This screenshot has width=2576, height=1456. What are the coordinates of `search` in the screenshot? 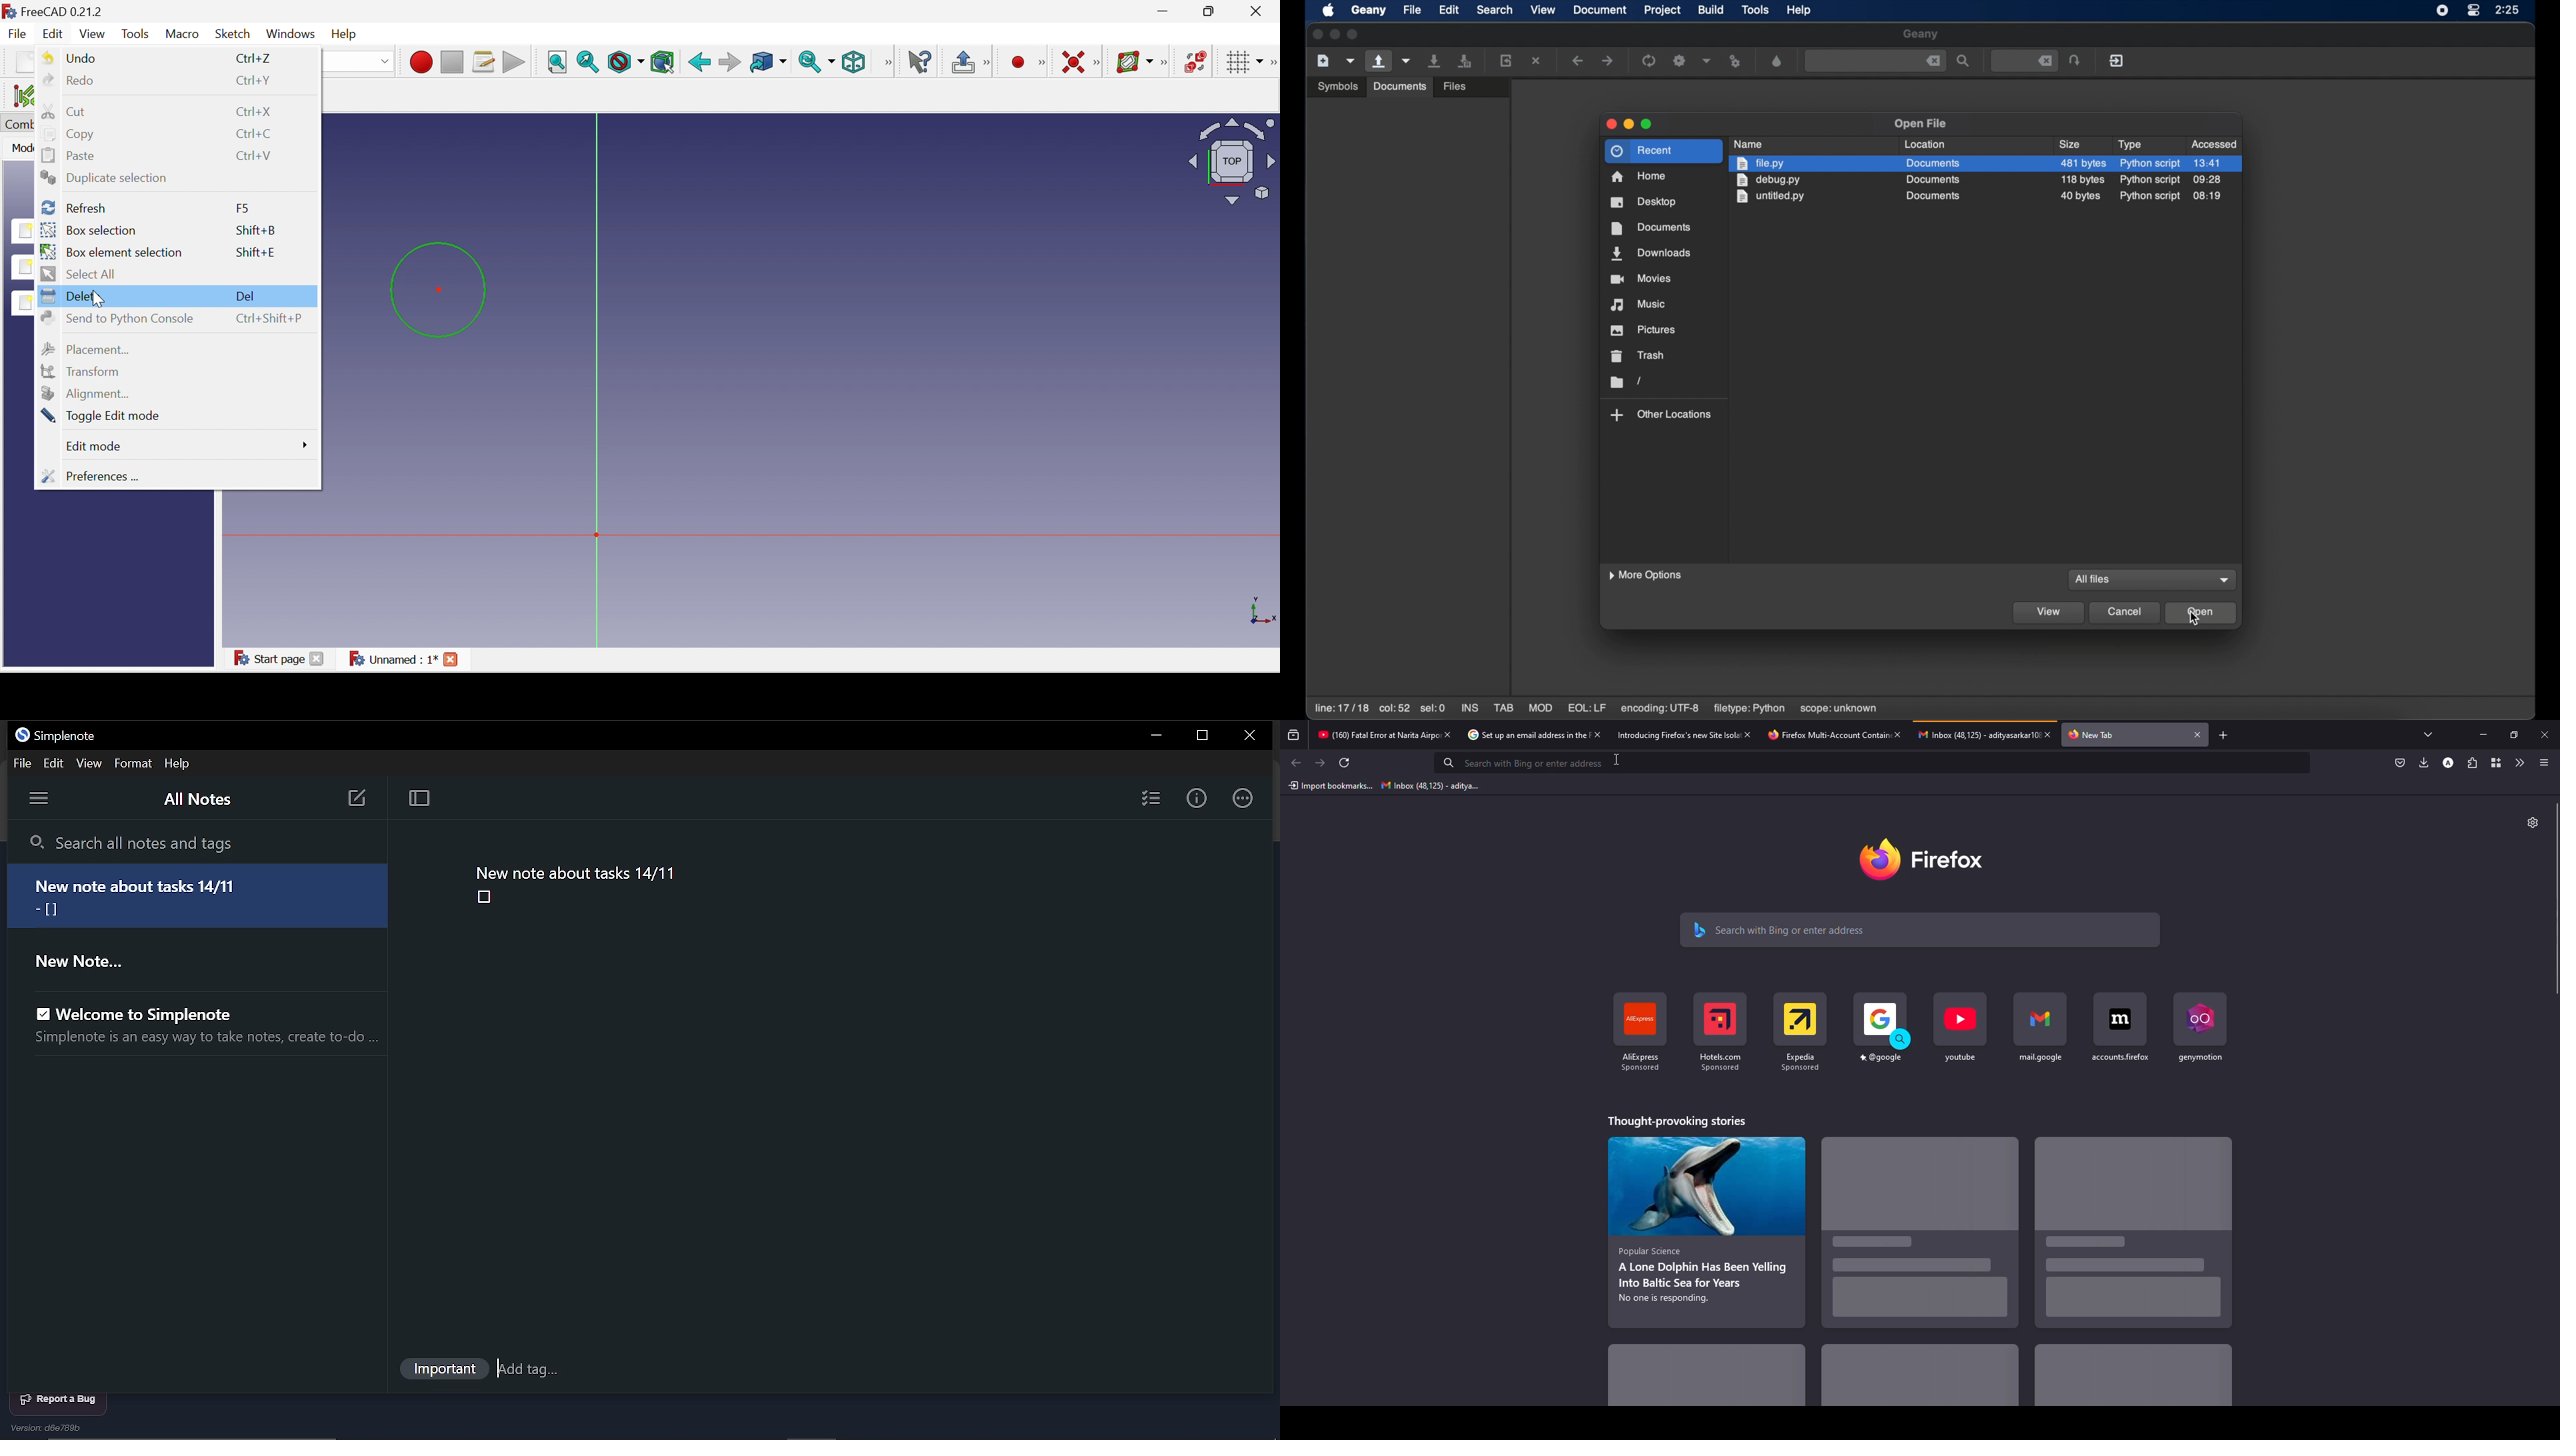 It's located at (1495, 9).